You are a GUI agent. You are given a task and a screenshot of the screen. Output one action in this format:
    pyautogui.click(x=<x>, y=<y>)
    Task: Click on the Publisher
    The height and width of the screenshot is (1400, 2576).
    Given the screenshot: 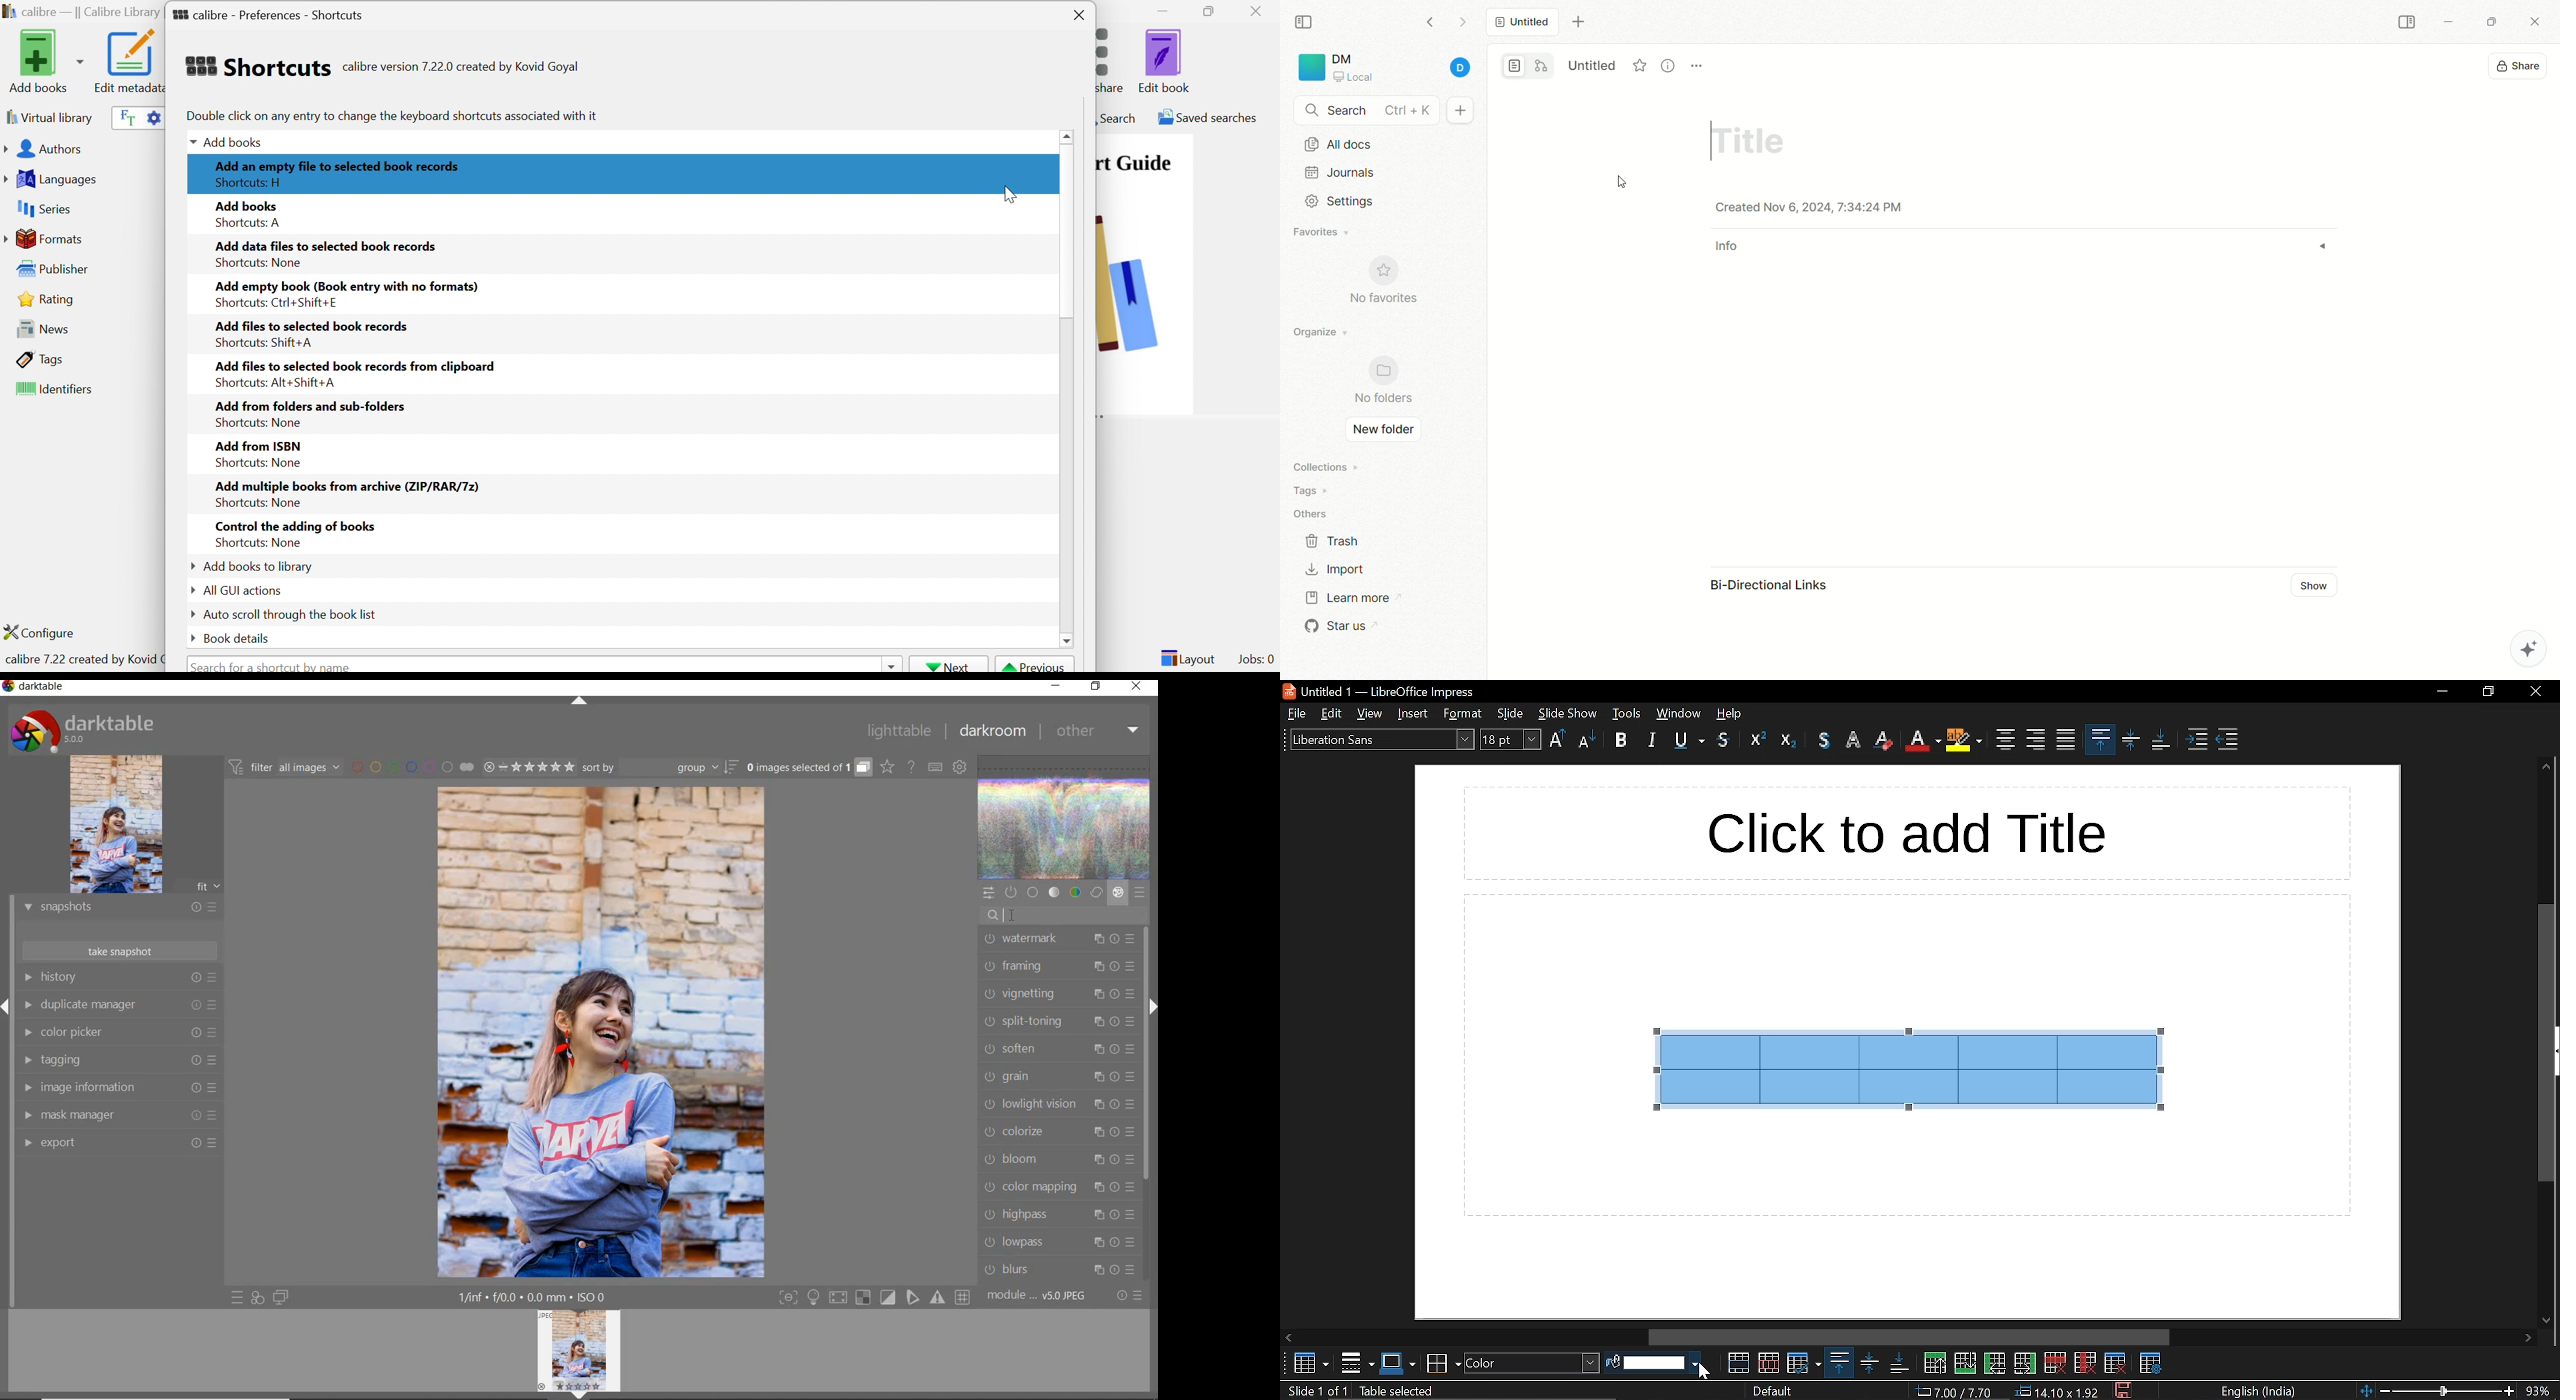 What is the action you would take?
    pyautogui.click(x=56, y=269)
    